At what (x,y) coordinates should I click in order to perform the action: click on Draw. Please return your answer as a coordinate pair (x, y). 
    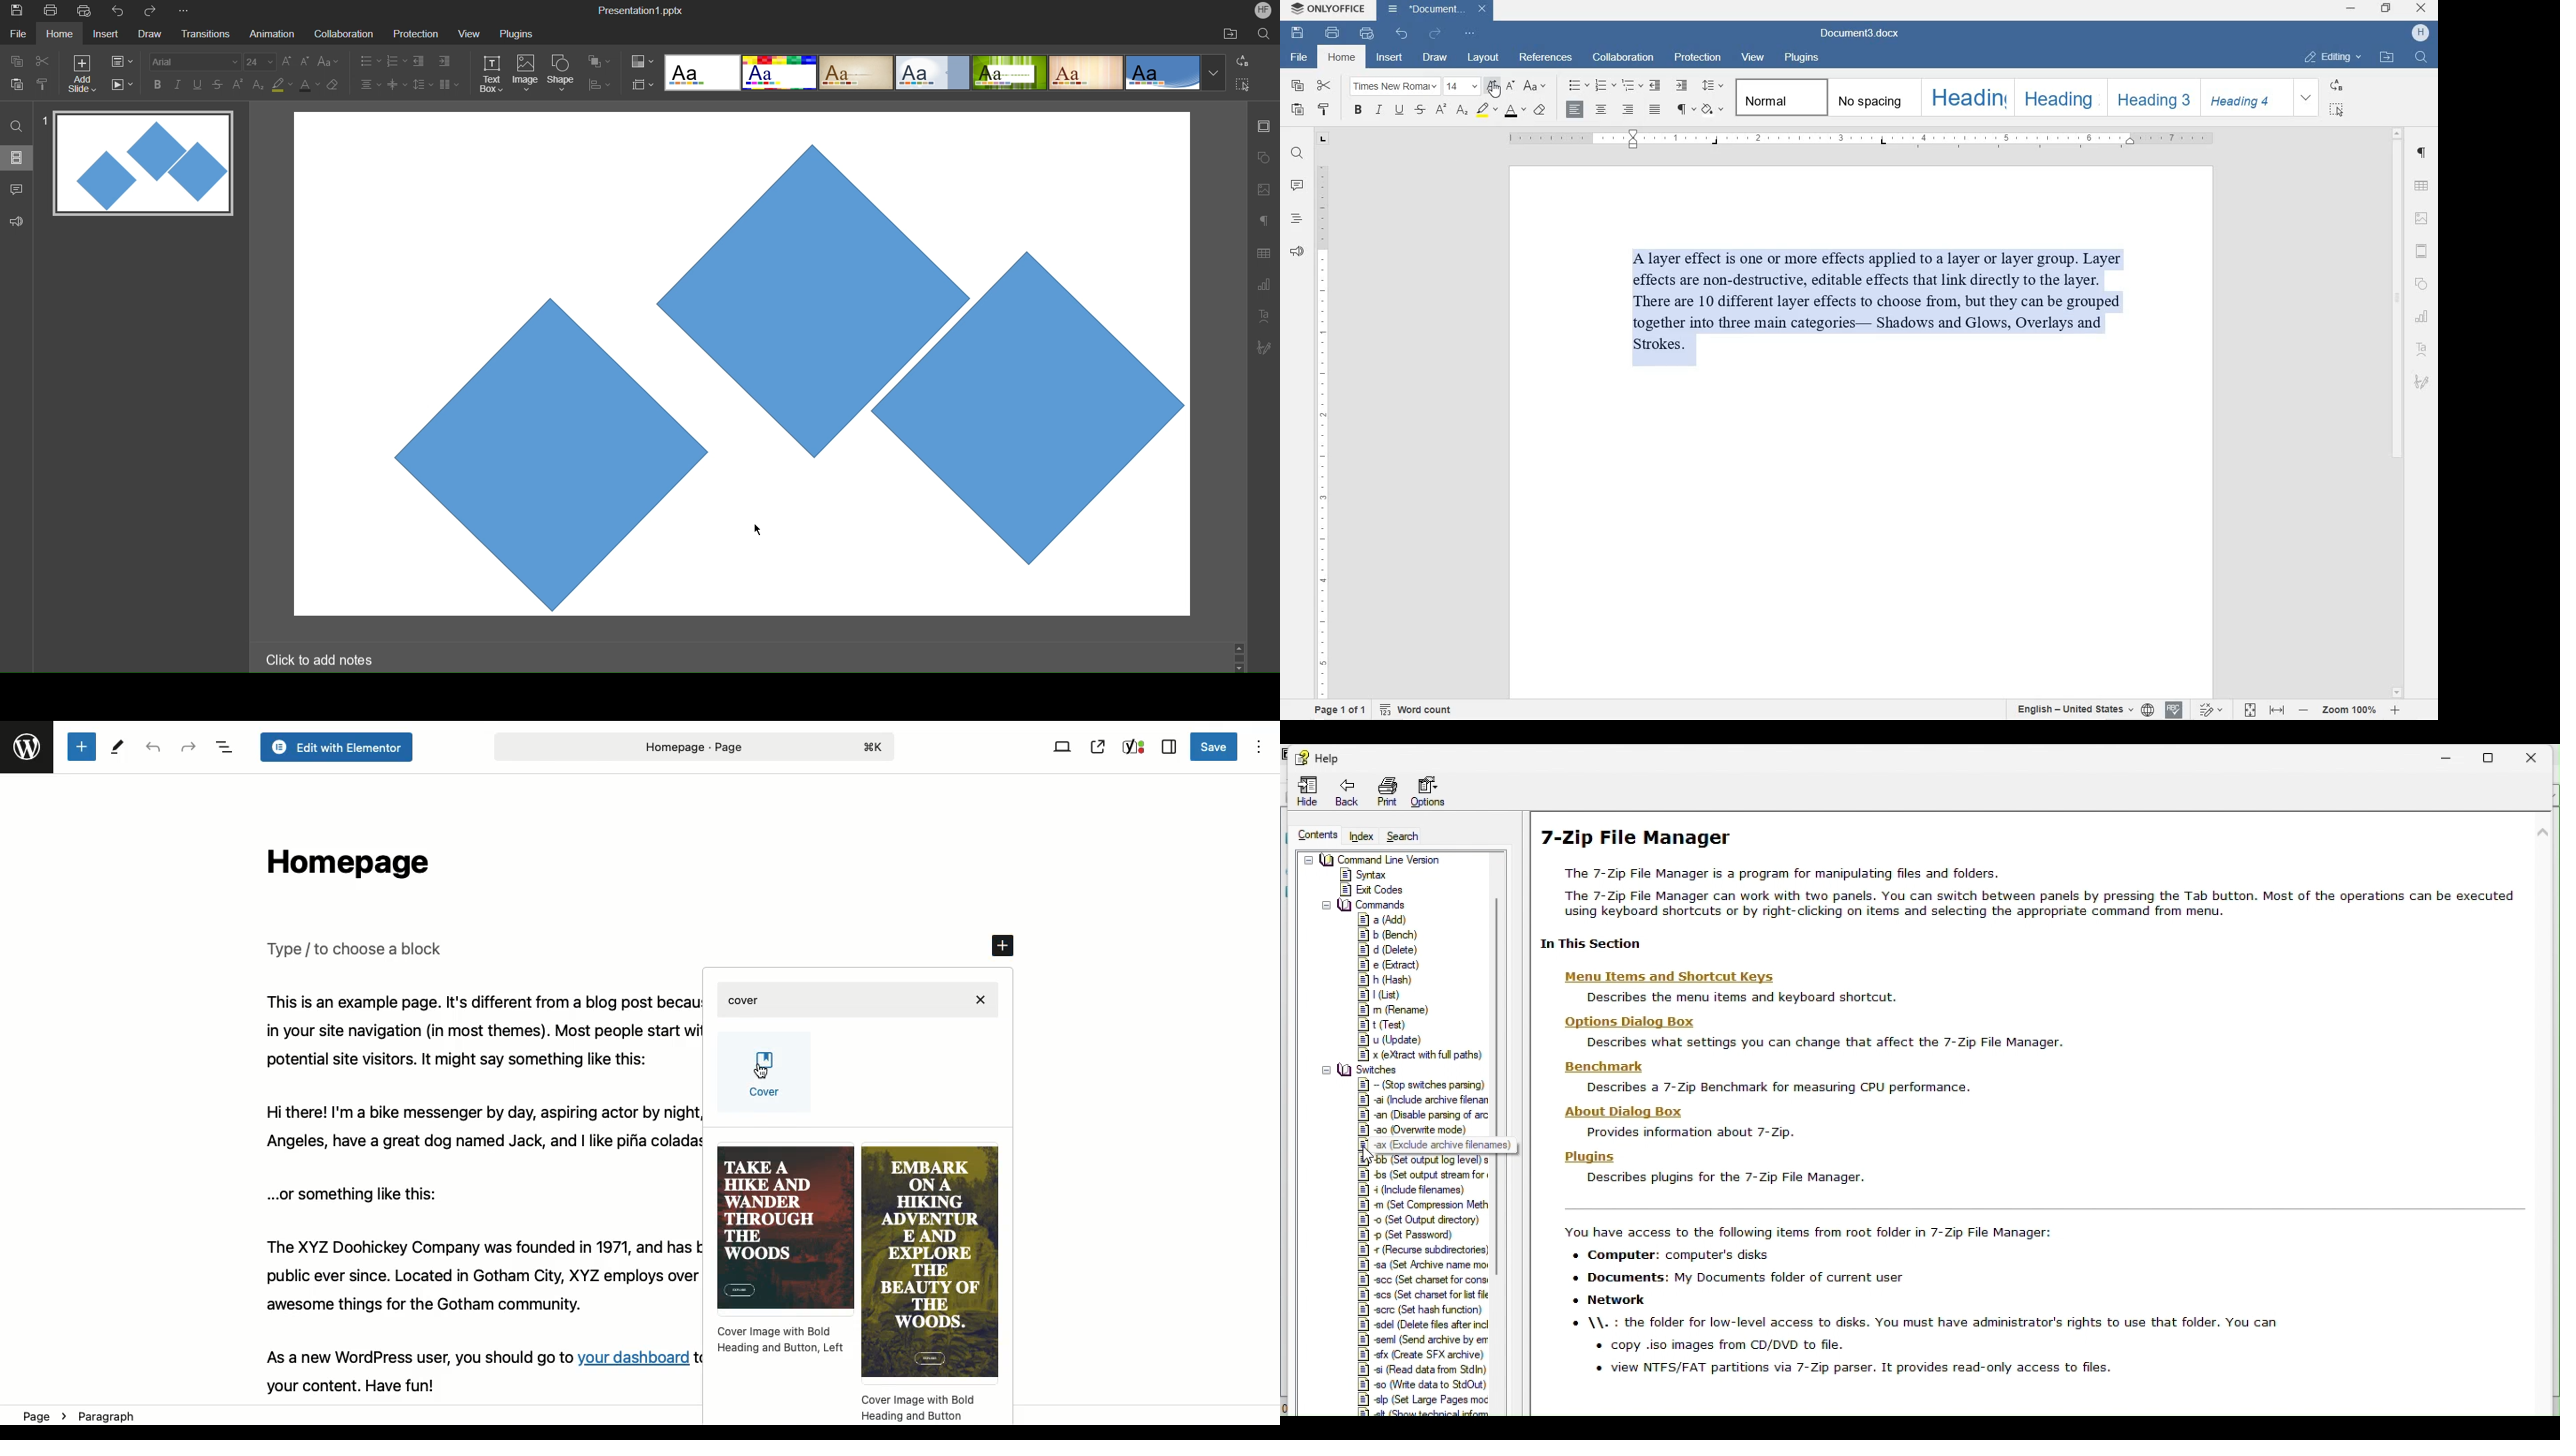
    Looking at the image, I should click on (149, 35).